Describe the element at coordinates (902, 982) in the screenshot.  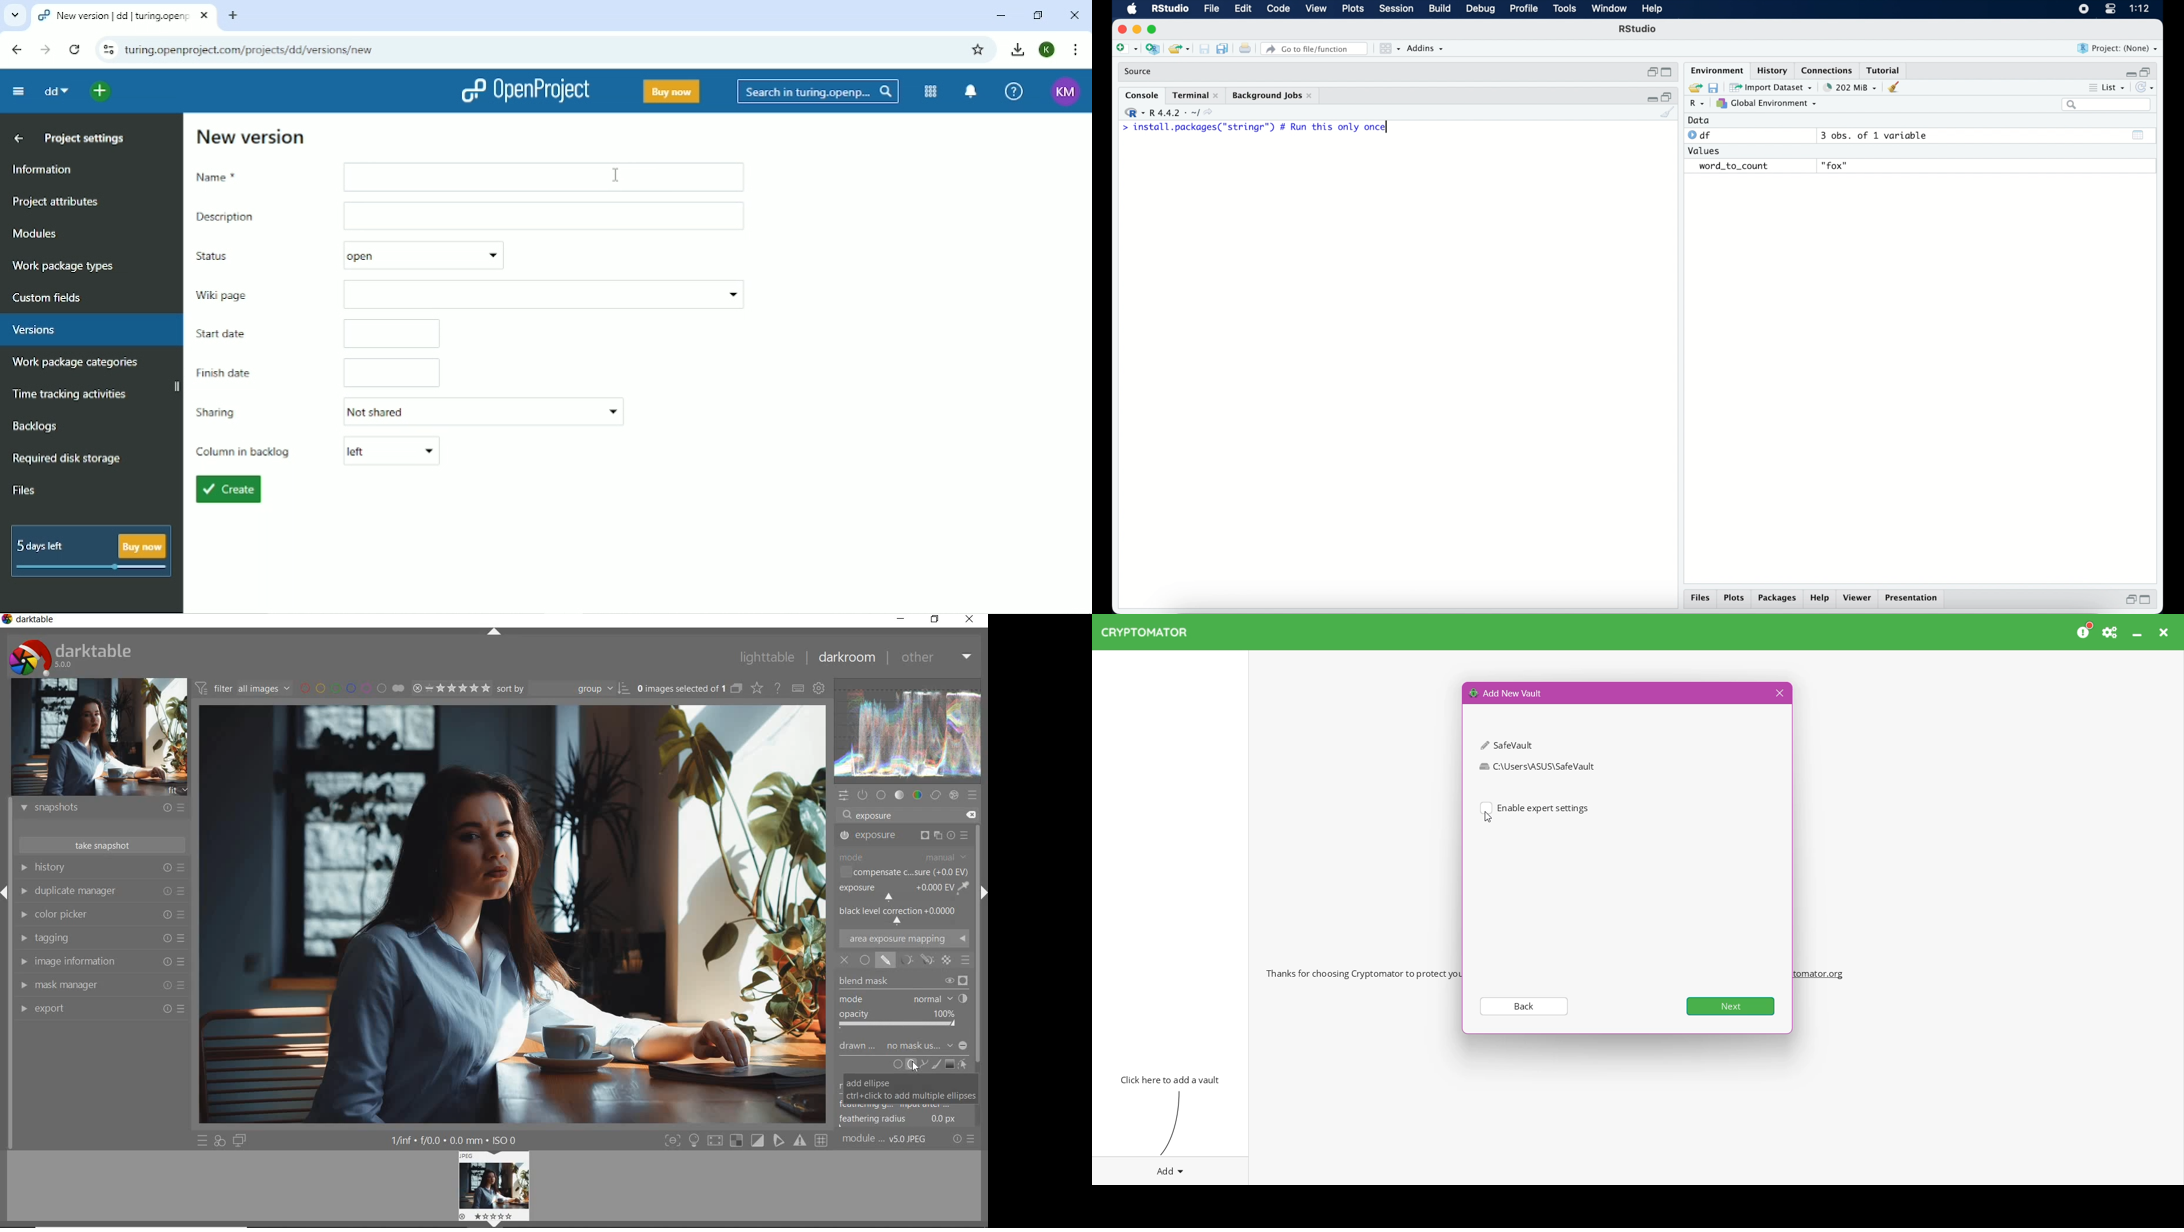
I see `BLEND MASK` at that location.